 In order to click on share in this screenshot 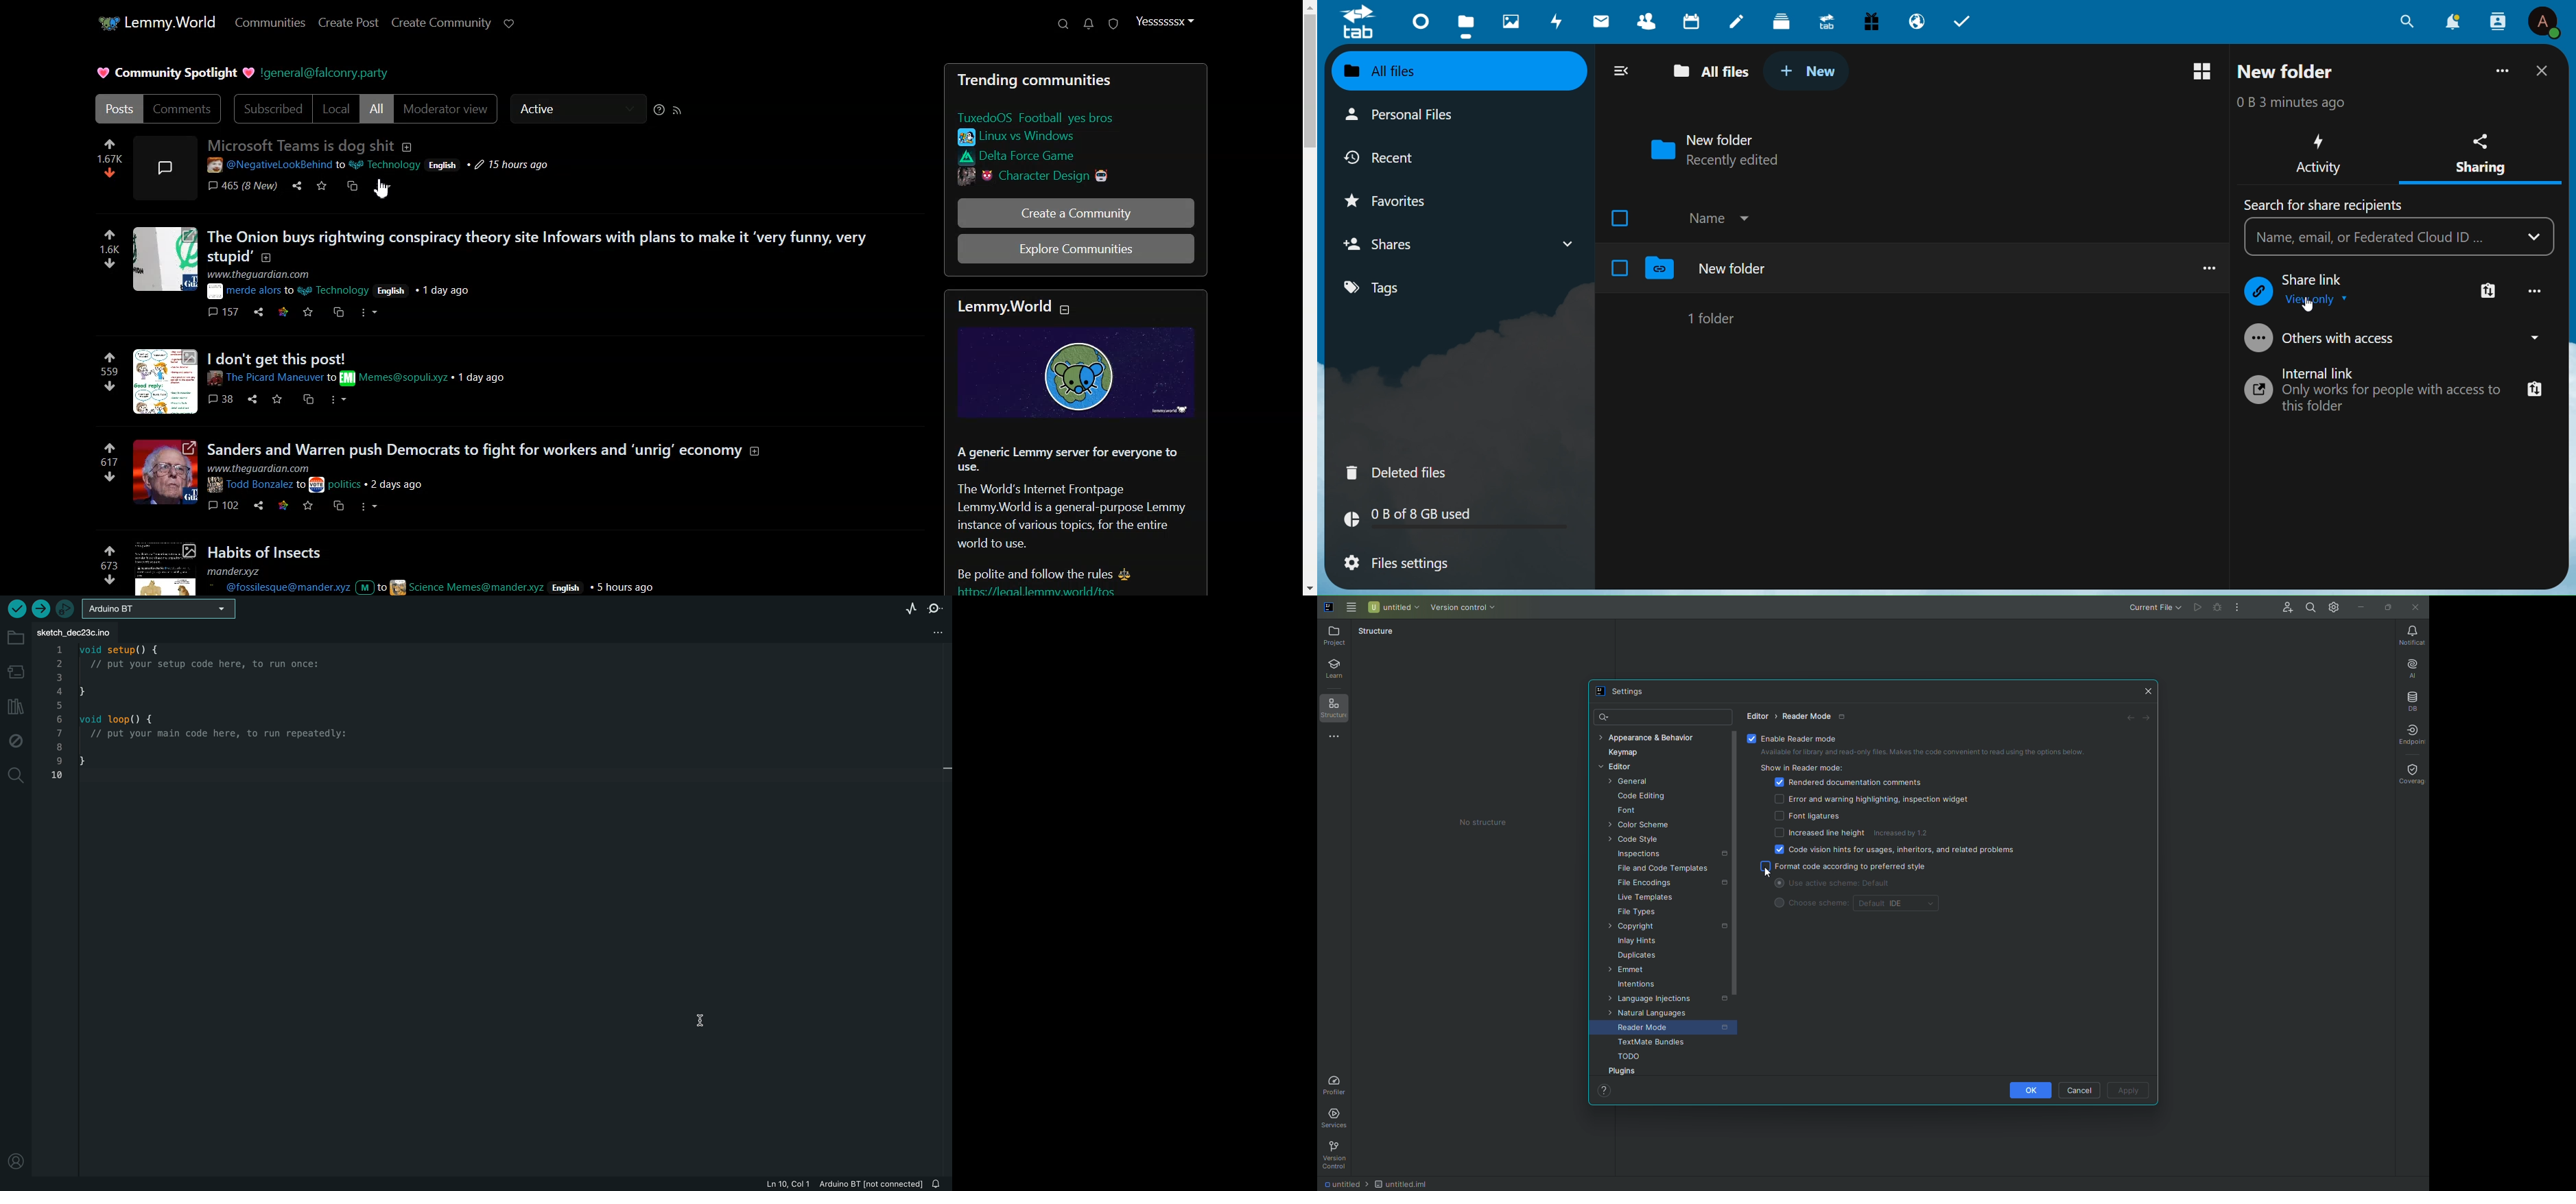, I will do `click(259, 504)`.